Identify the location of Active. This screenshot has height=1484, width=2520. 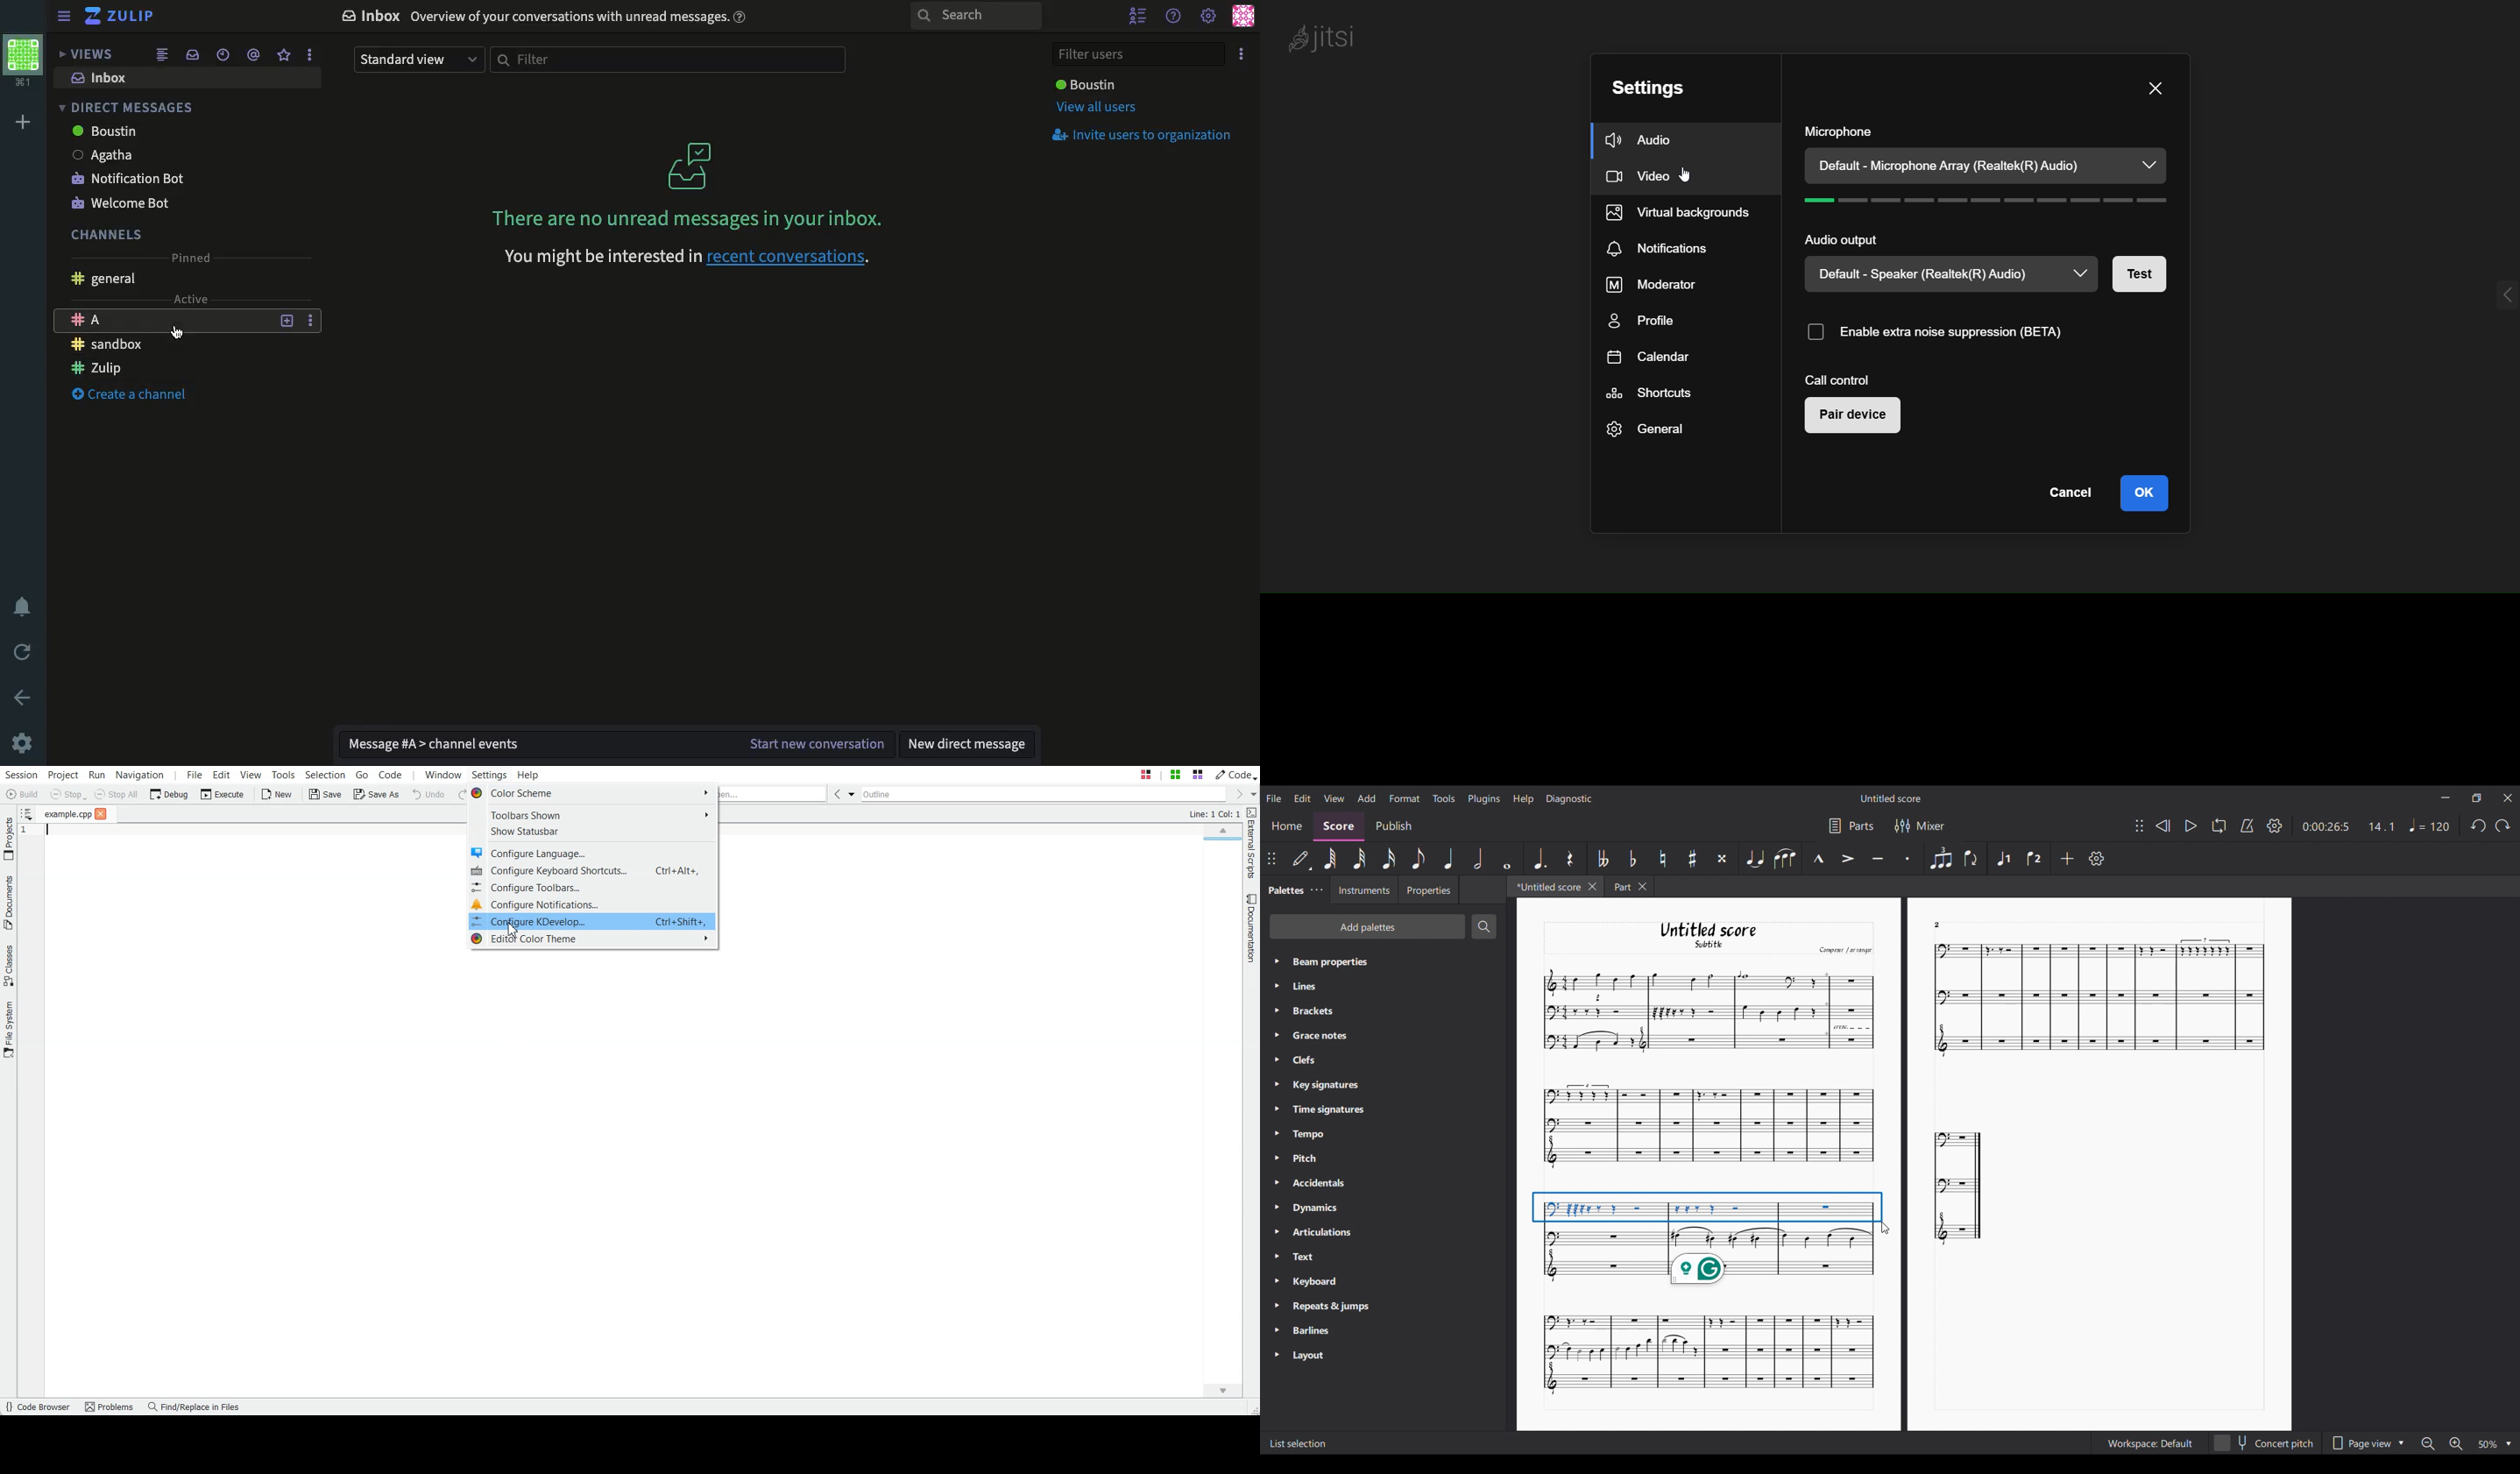
(184, 299).